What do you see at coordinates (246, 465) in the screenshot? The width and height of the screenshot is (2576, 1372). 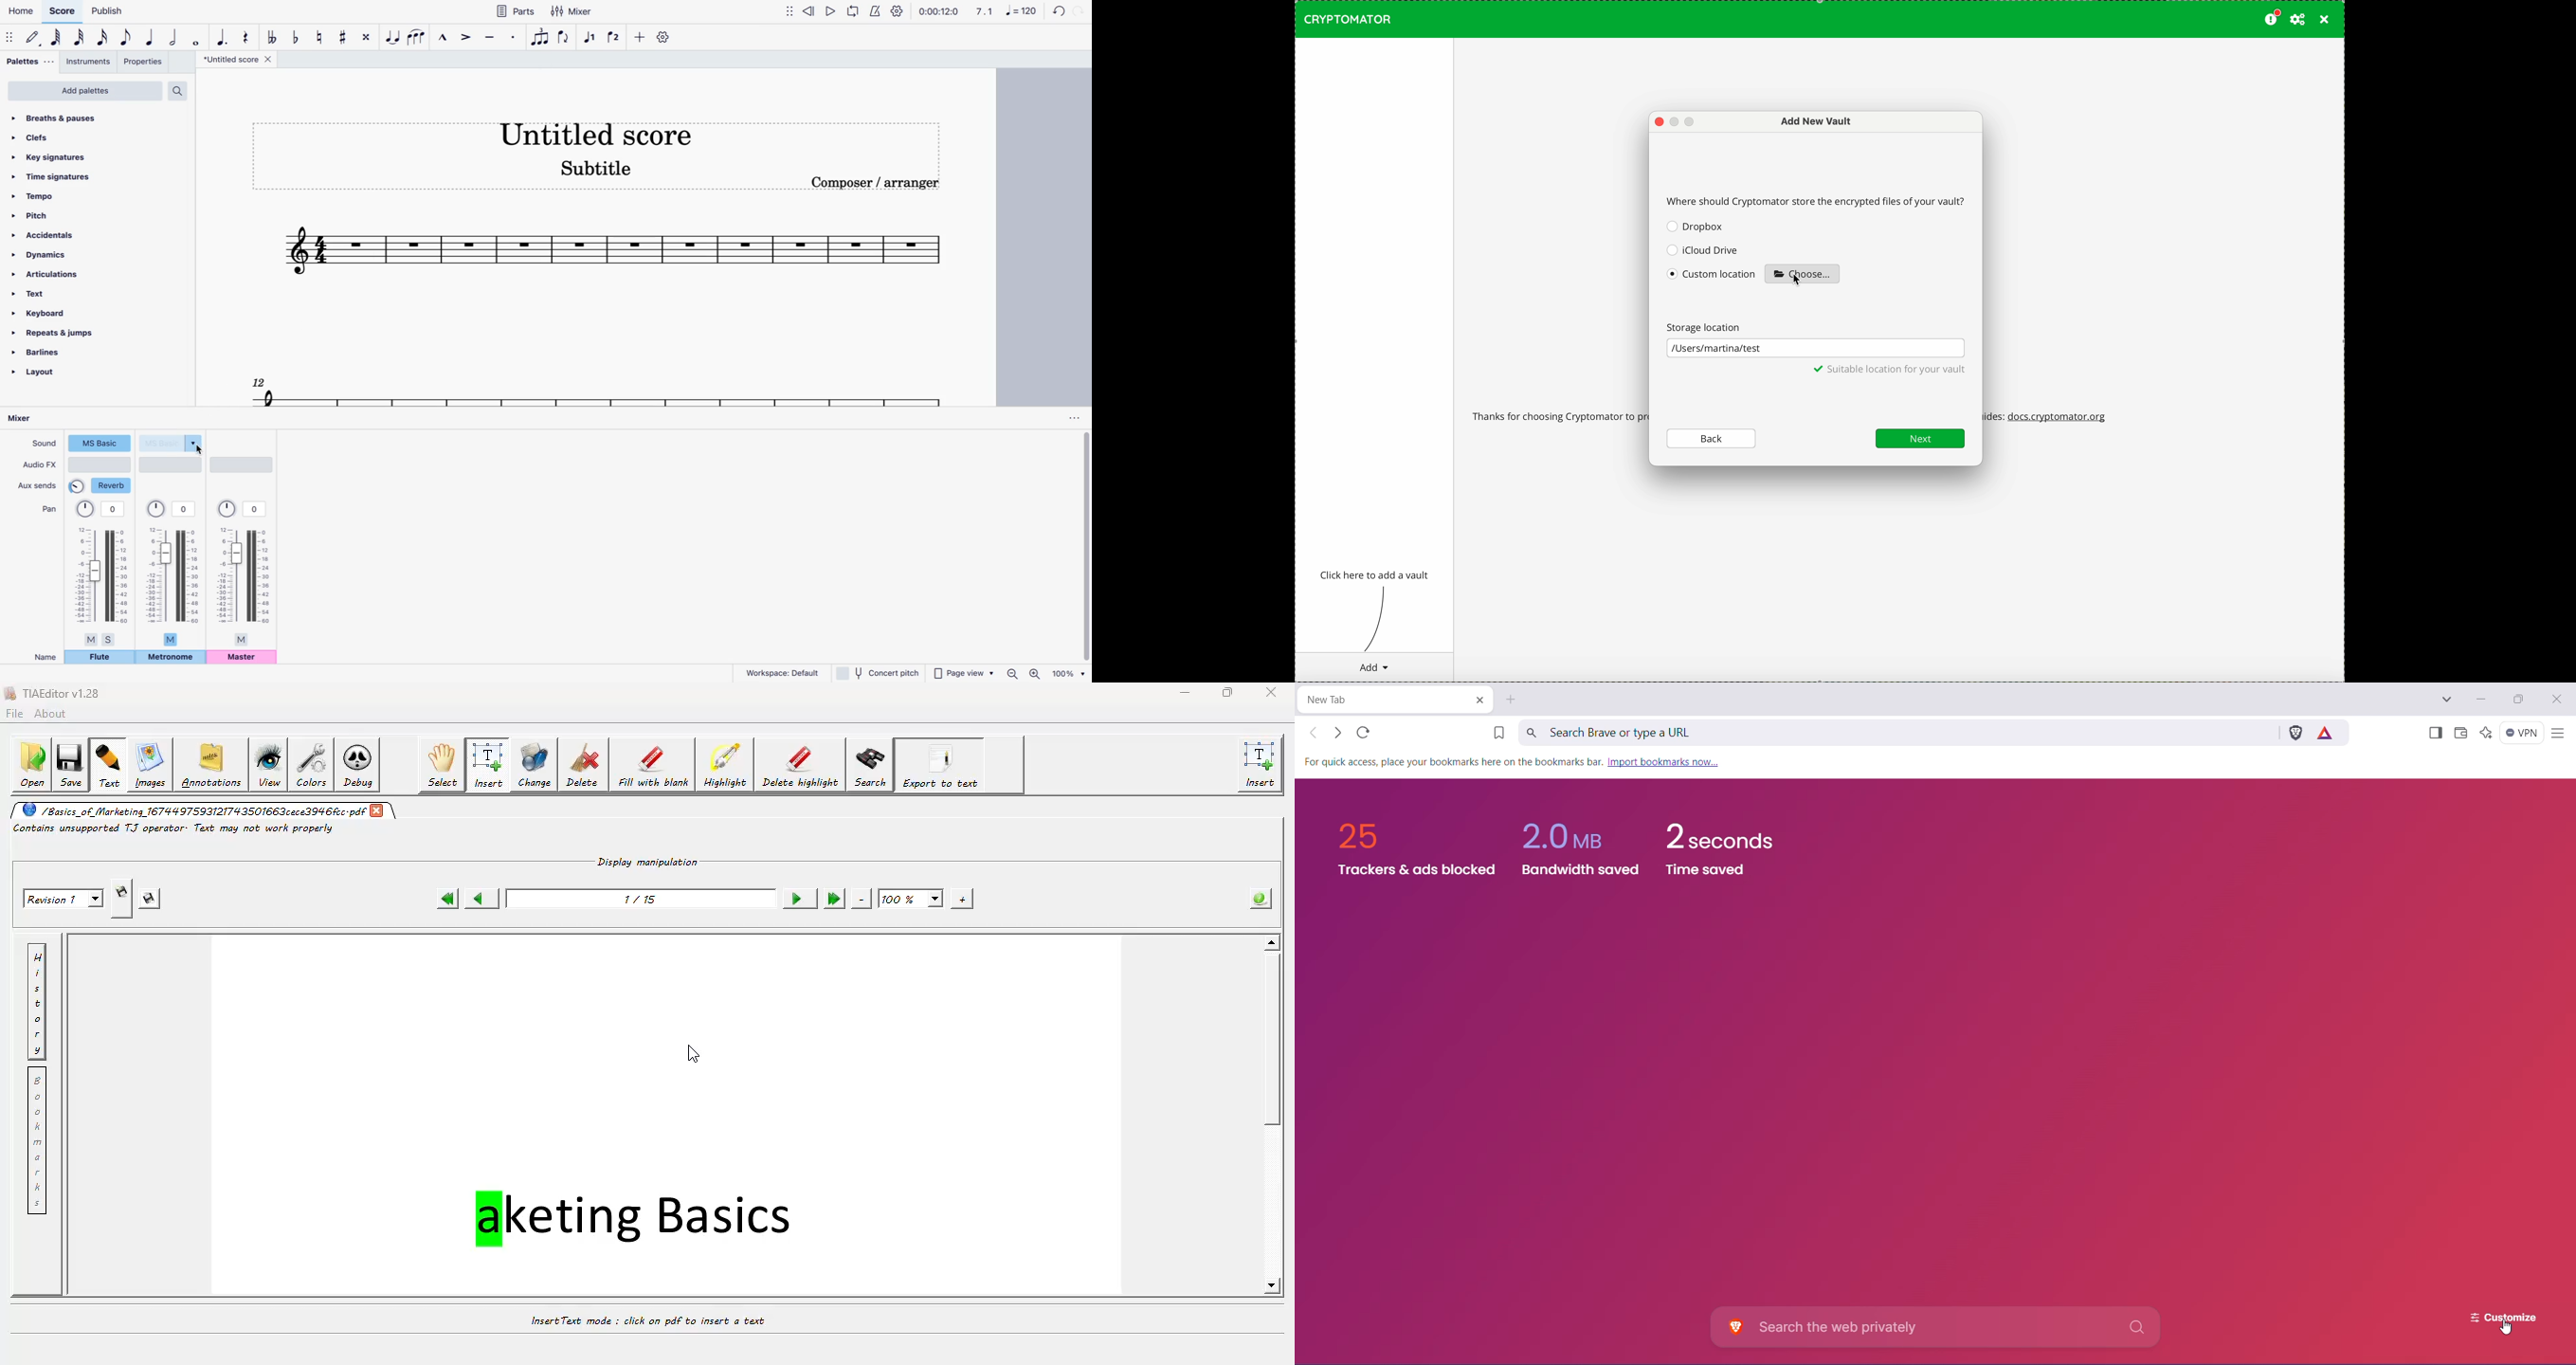 I see `audio type` at bounding box center [246, 465].